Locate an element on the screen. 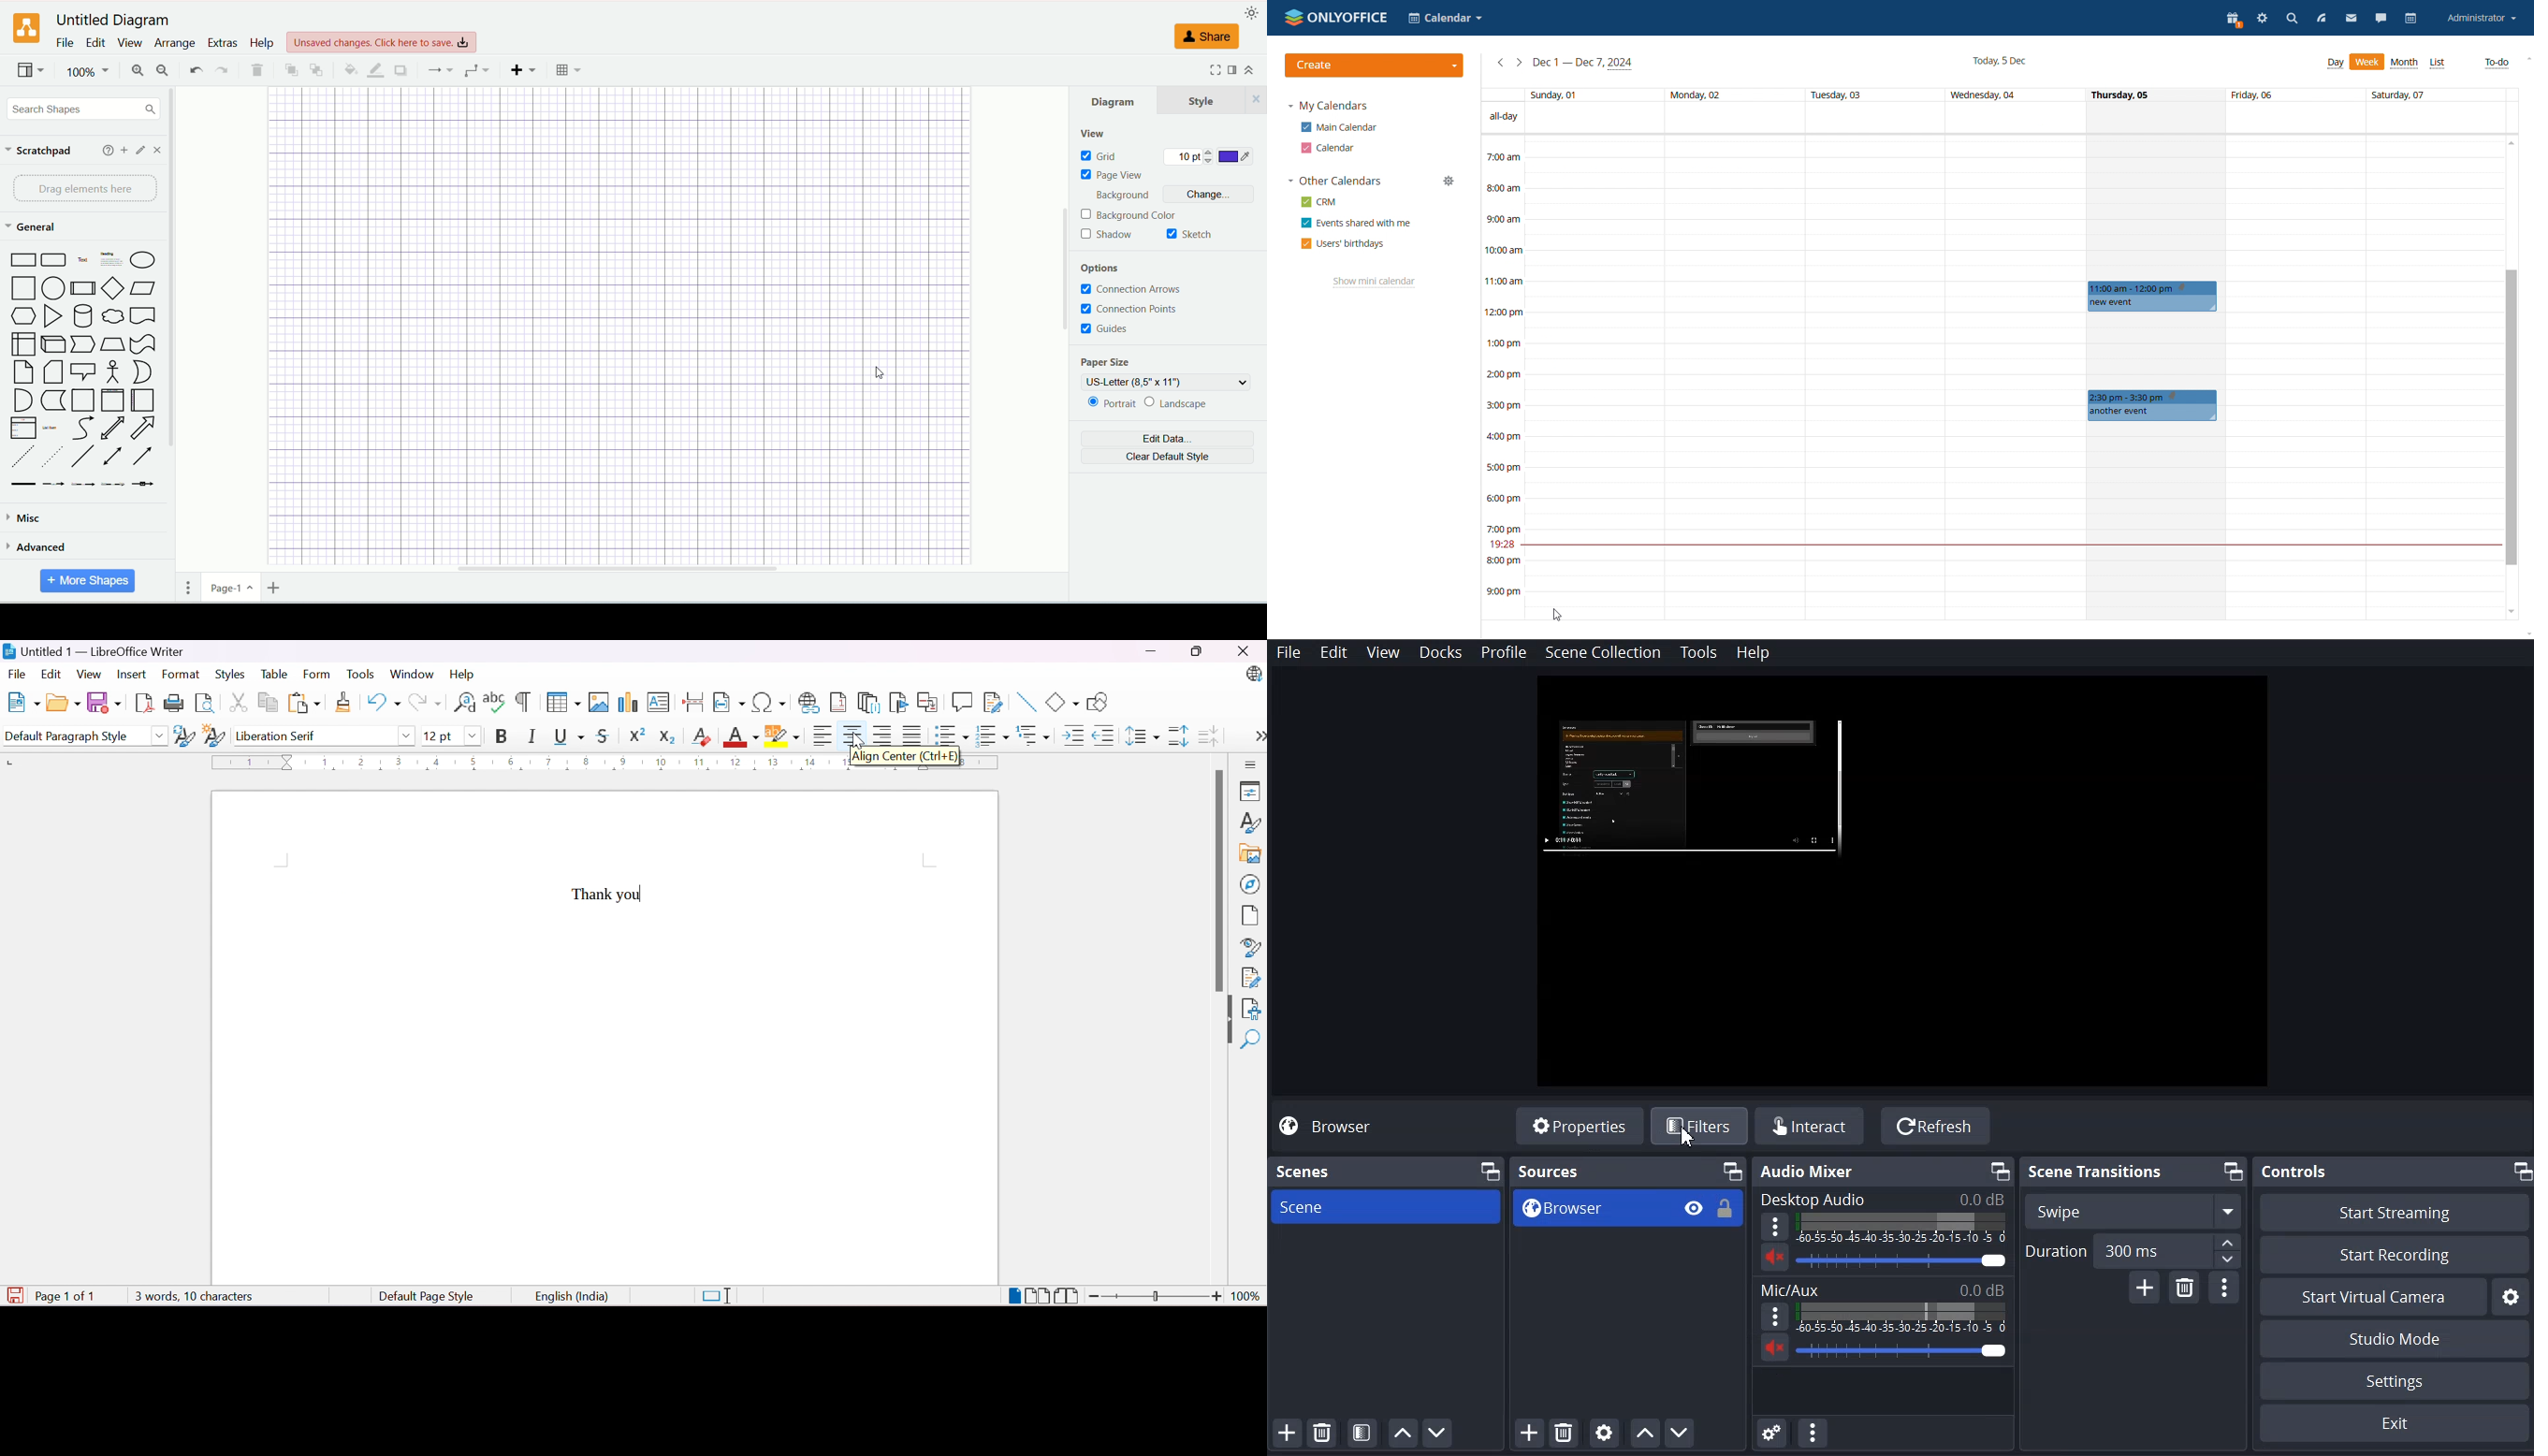 Image resolution: width=2548 pixels, height=1456 pixels. Dashed Line is located at coordinates (22, 458).